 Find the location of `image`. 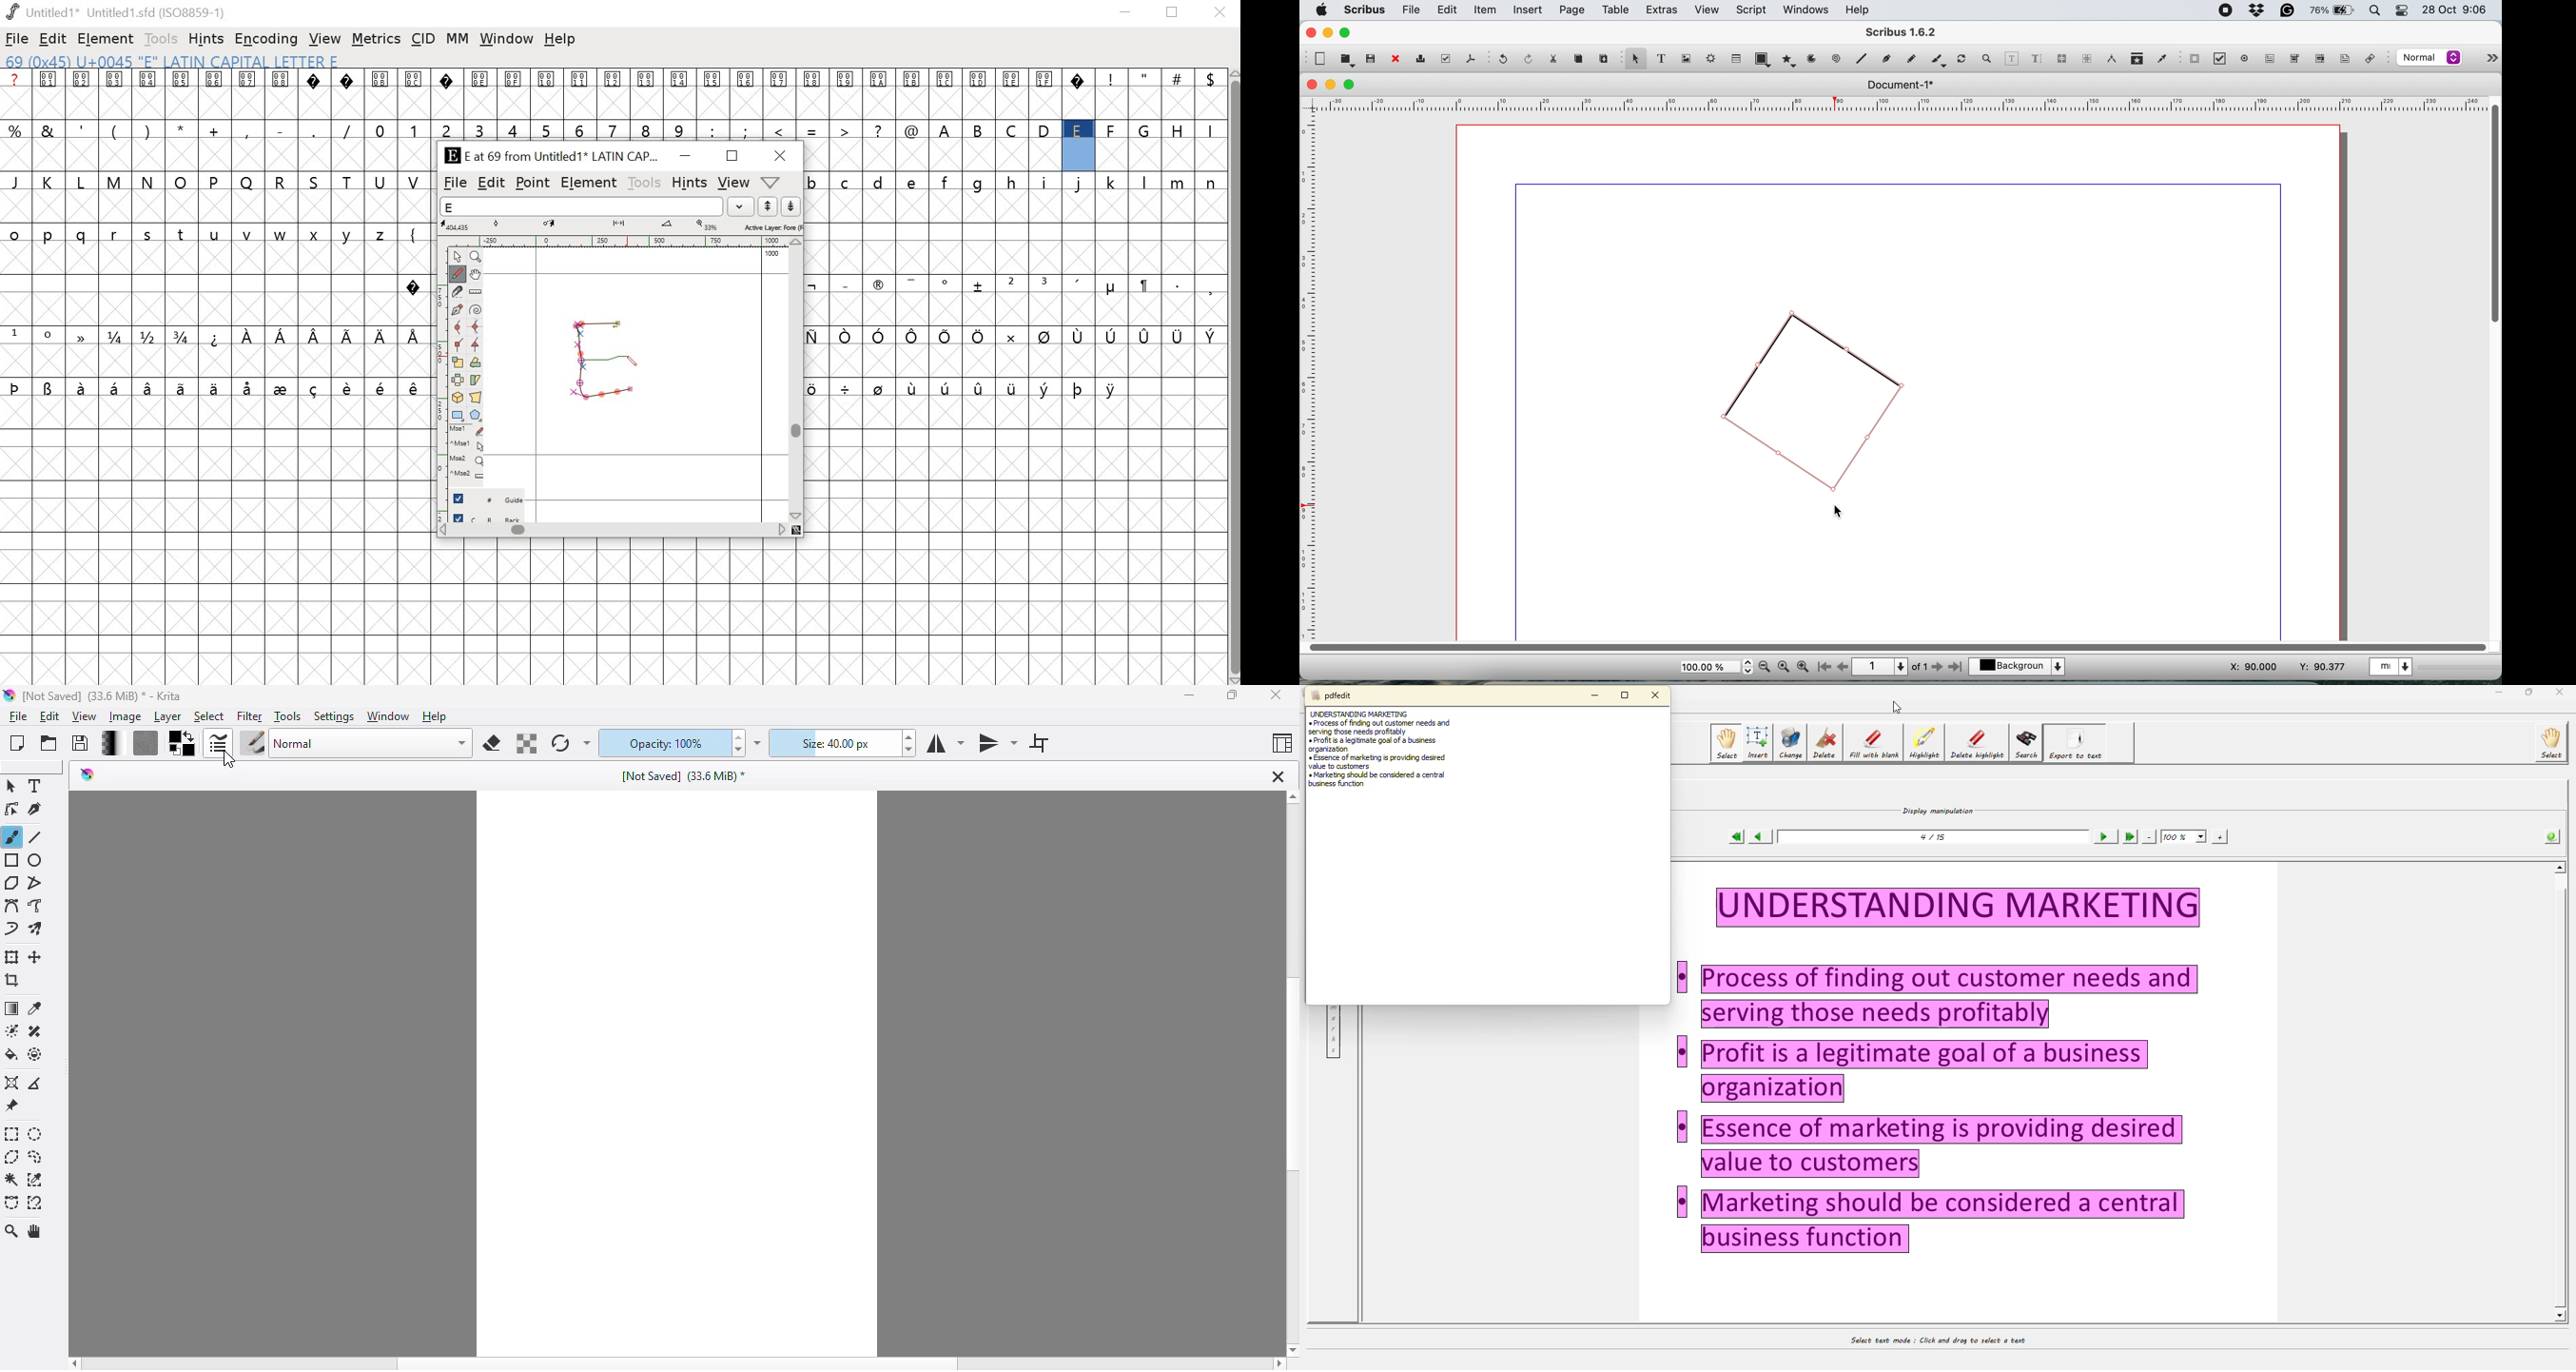

image is located at coordinates (126, 716).